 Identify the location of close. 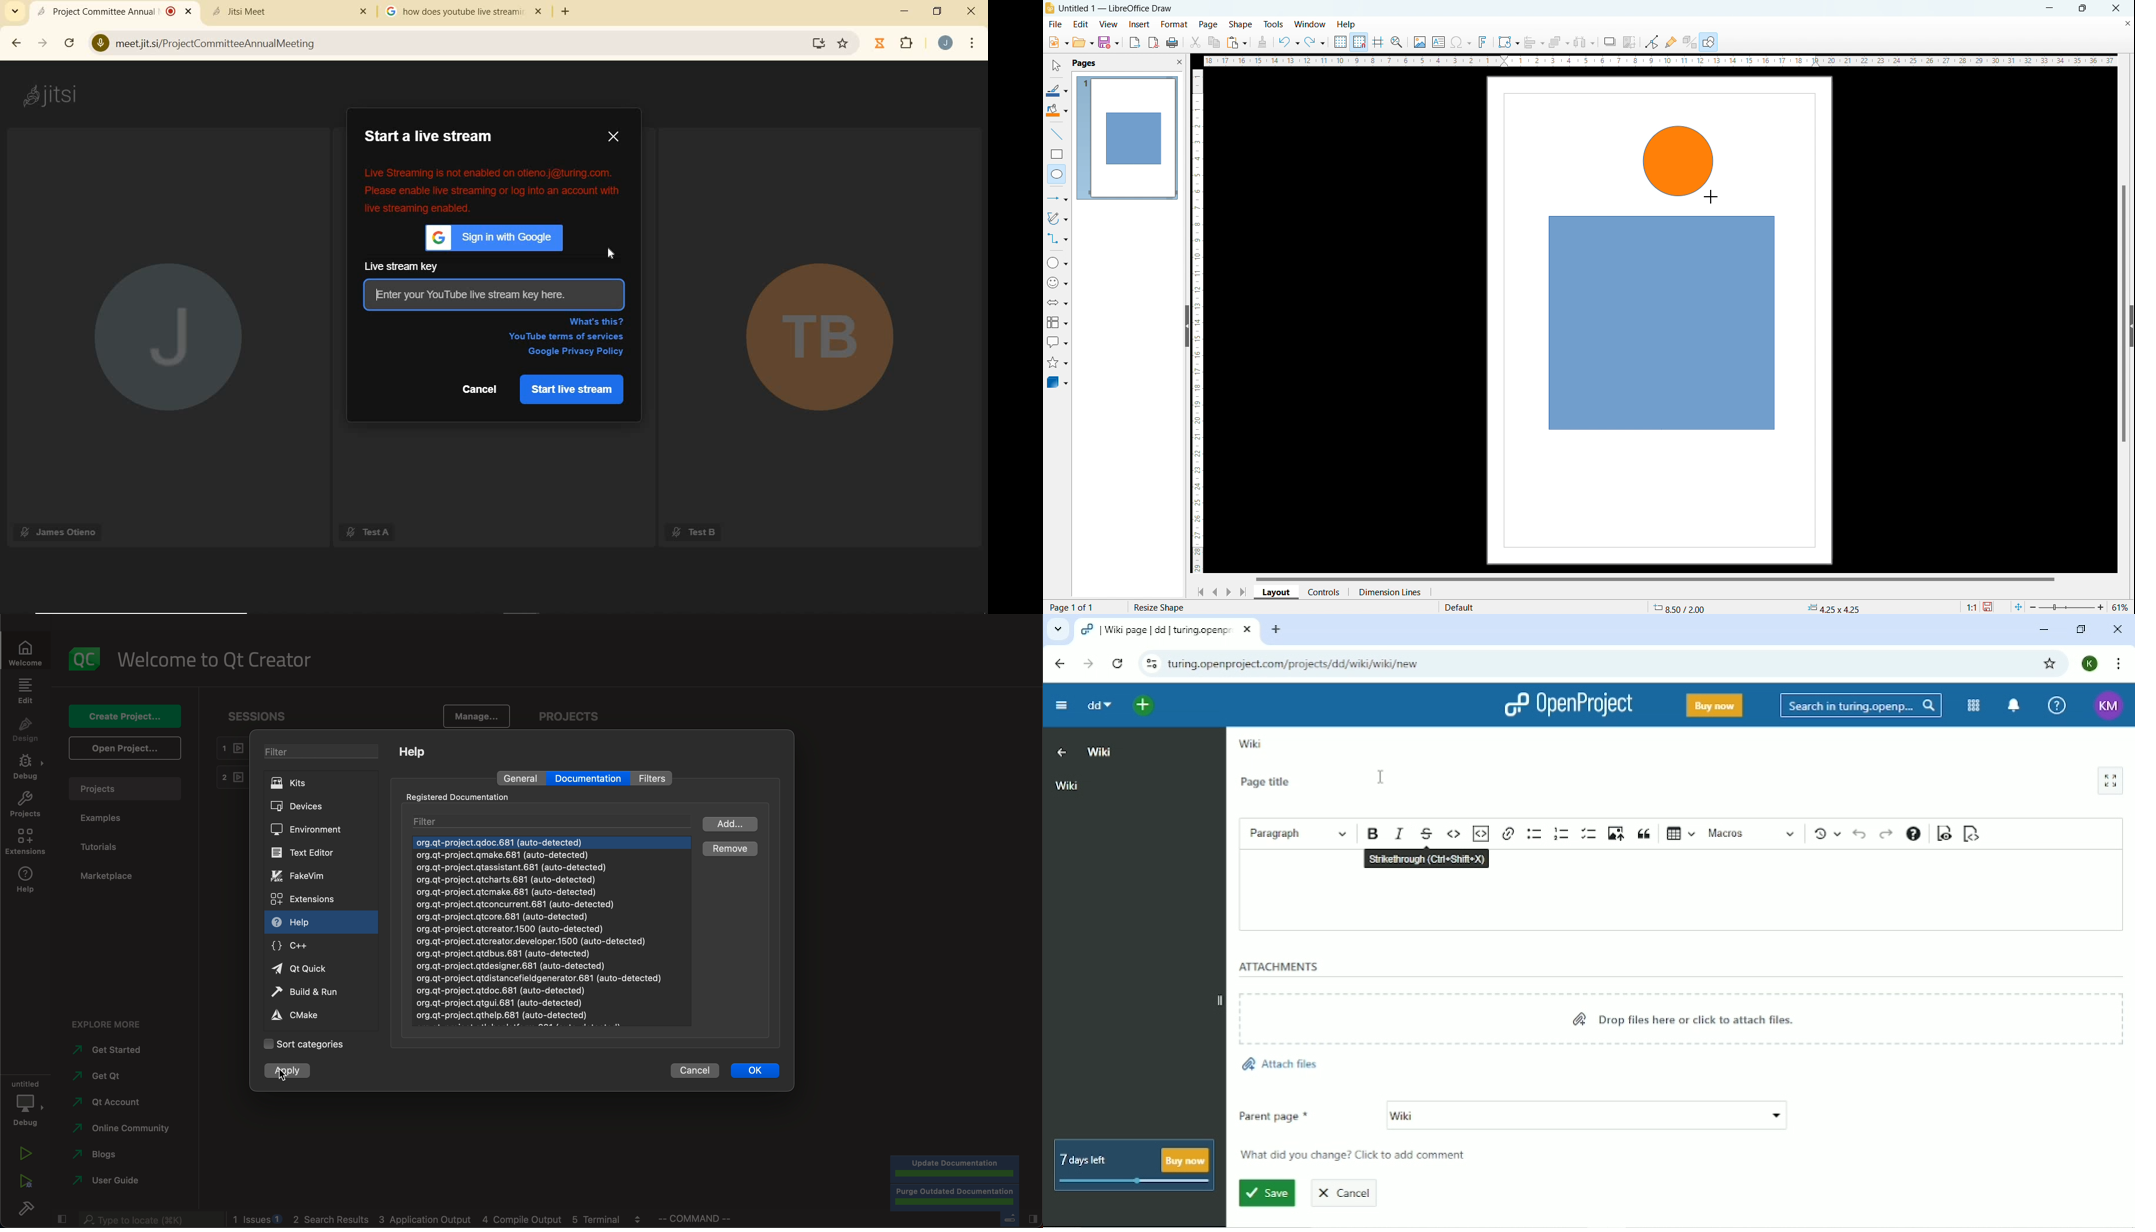
(541, 12).